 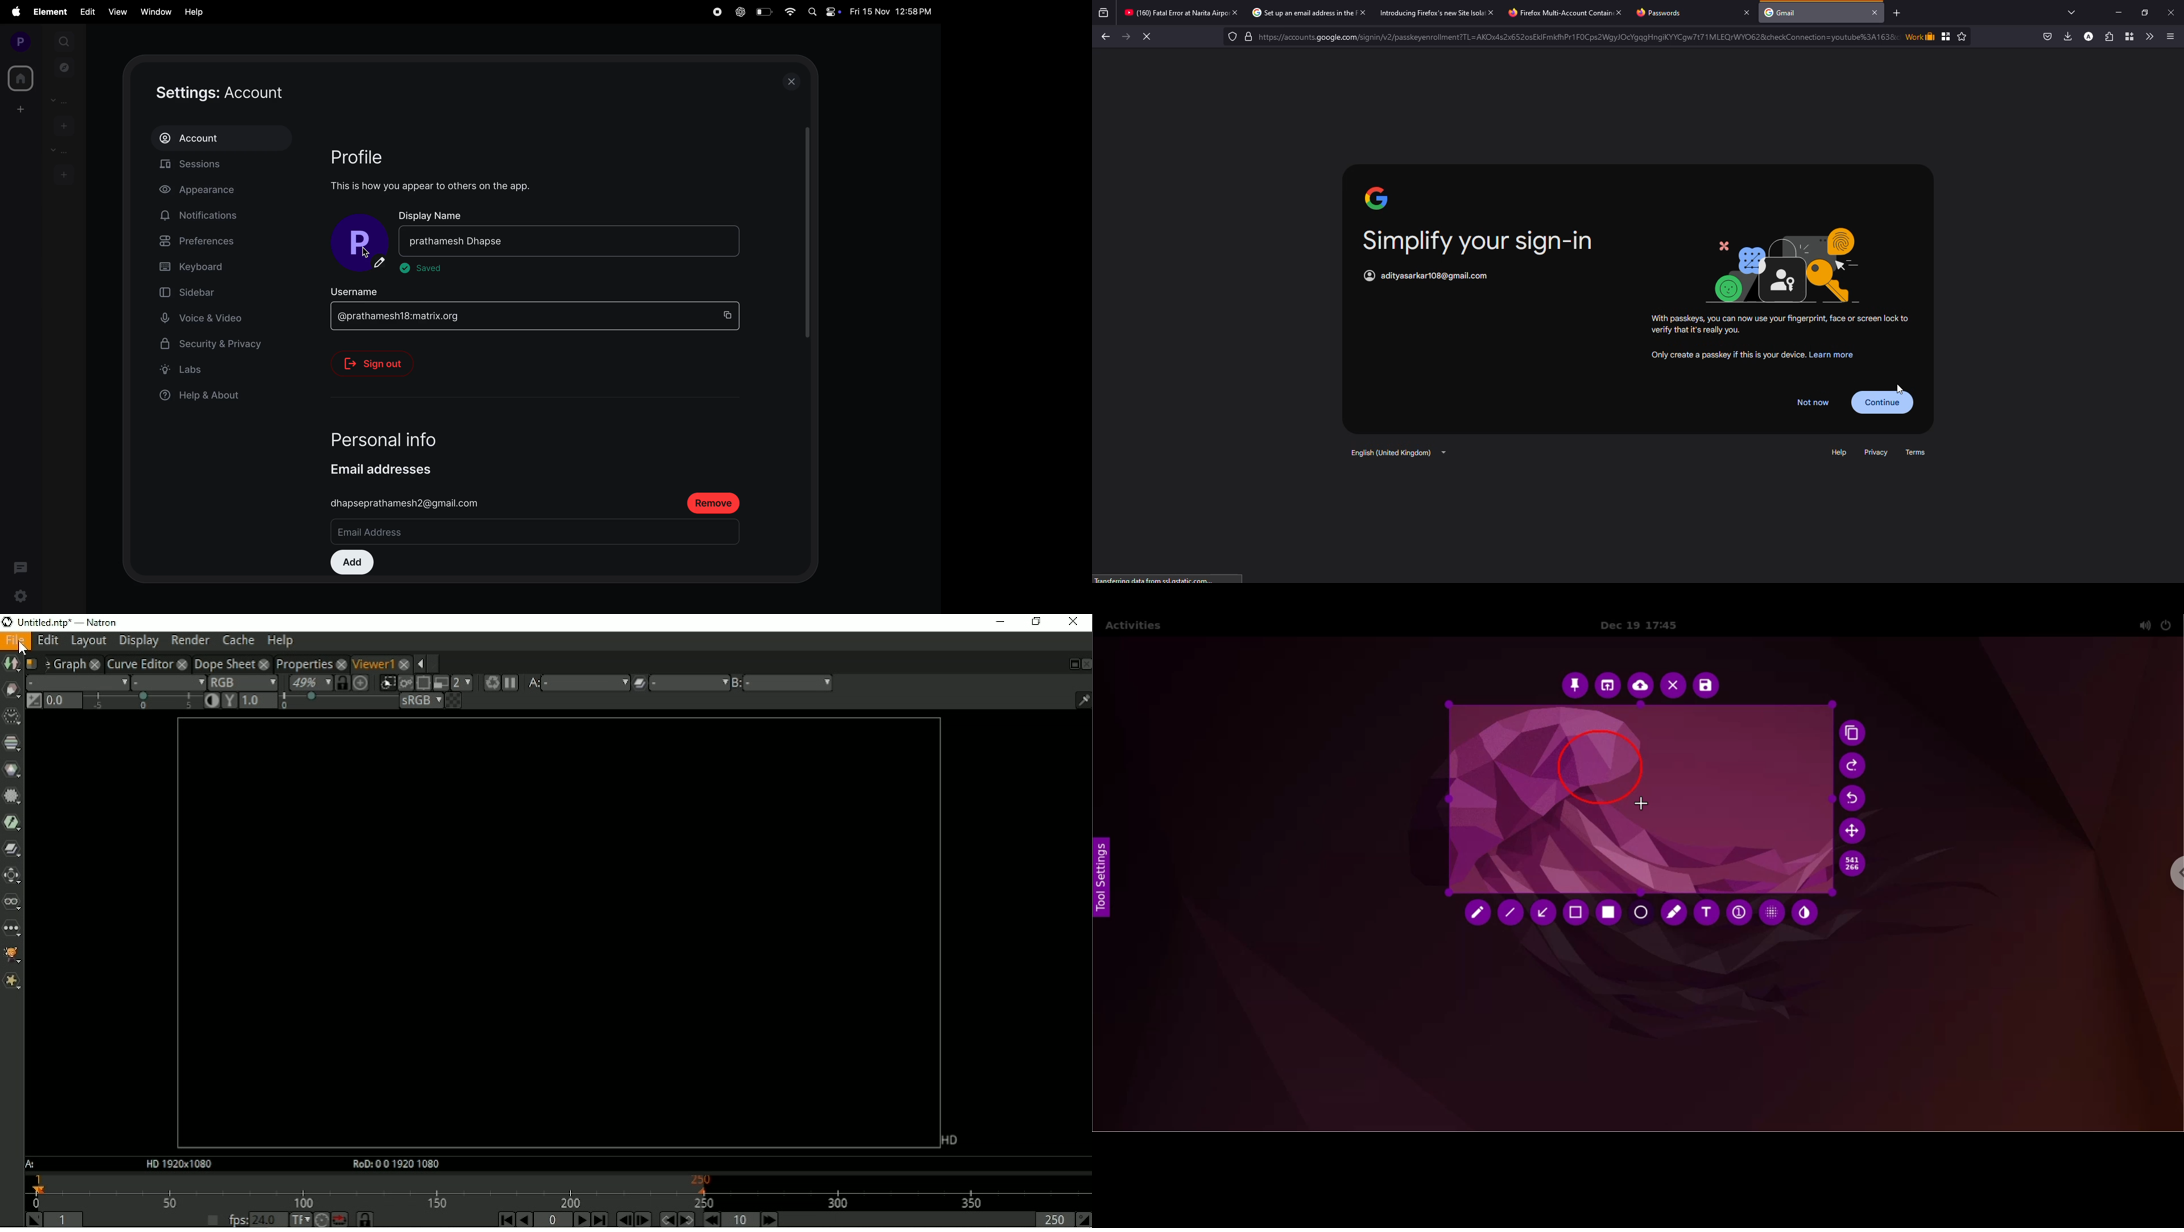 What do you see at coordinates (361, 242) in the screenshot?
I see `profile name` at bounding box center [361, 242].